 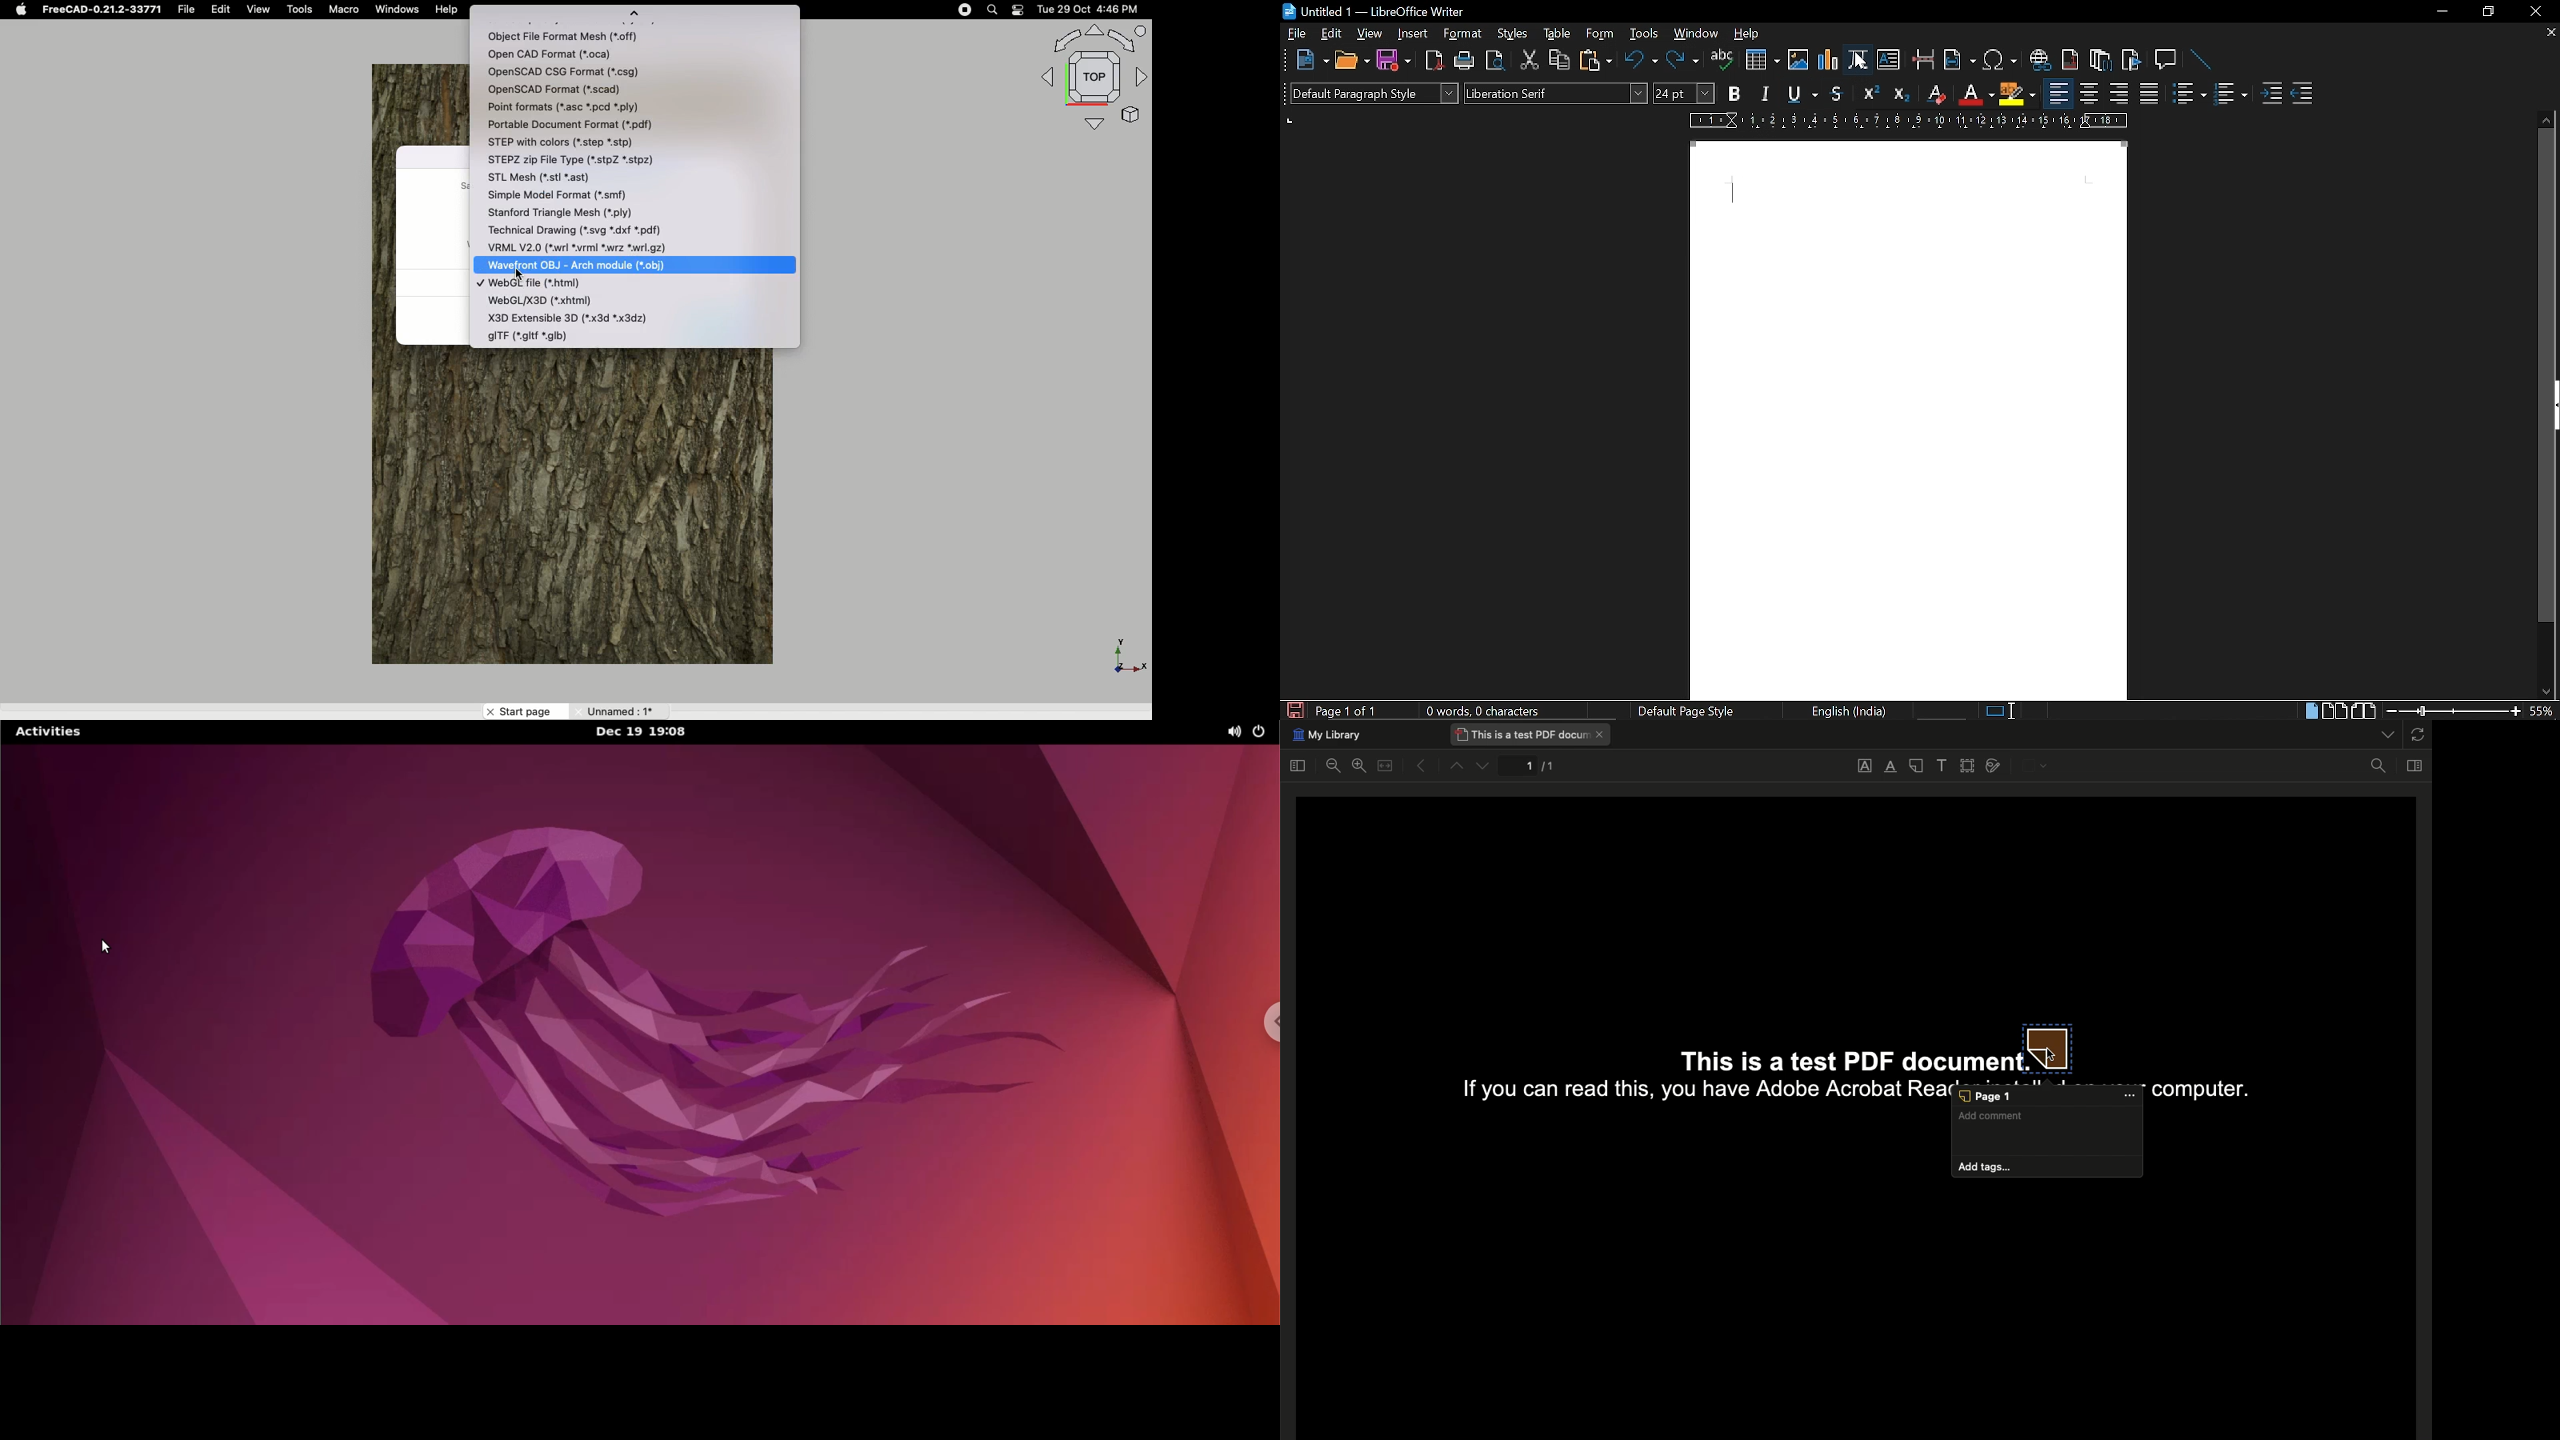 I want to click on Search, so click(x=993, y=10).